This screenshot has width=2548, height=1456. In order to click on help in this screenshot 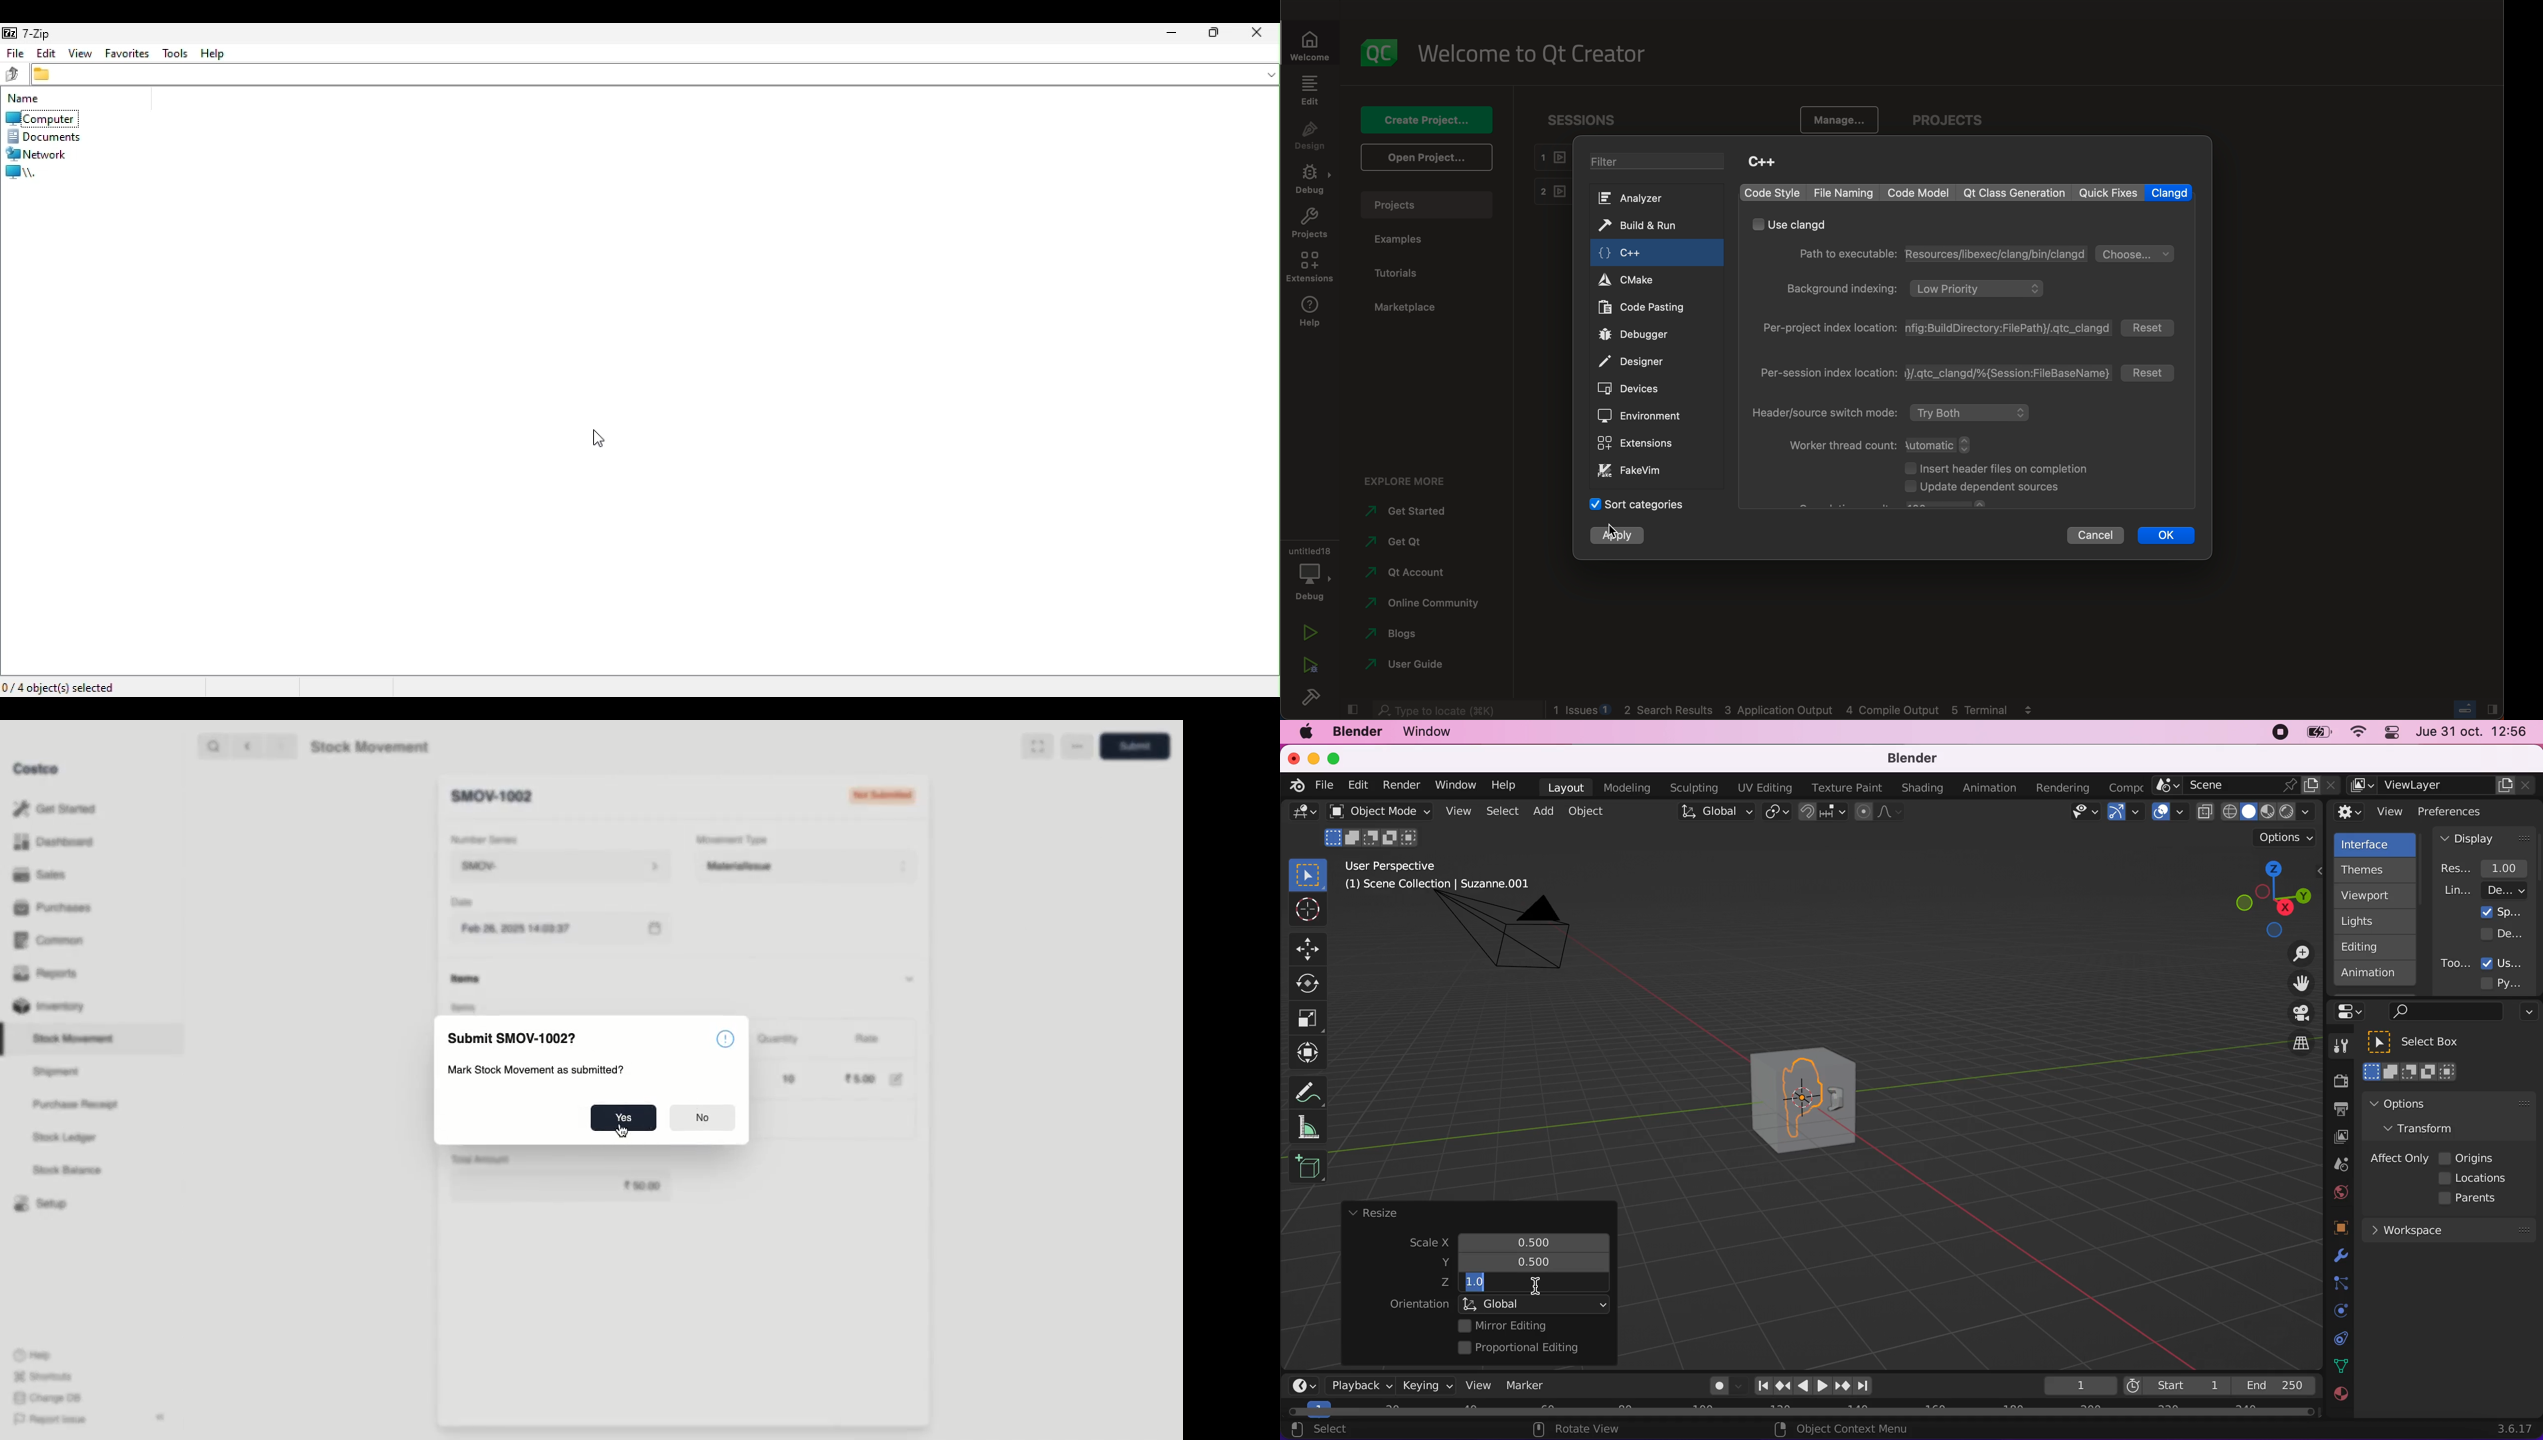, I will do `click(1504, 784)`.